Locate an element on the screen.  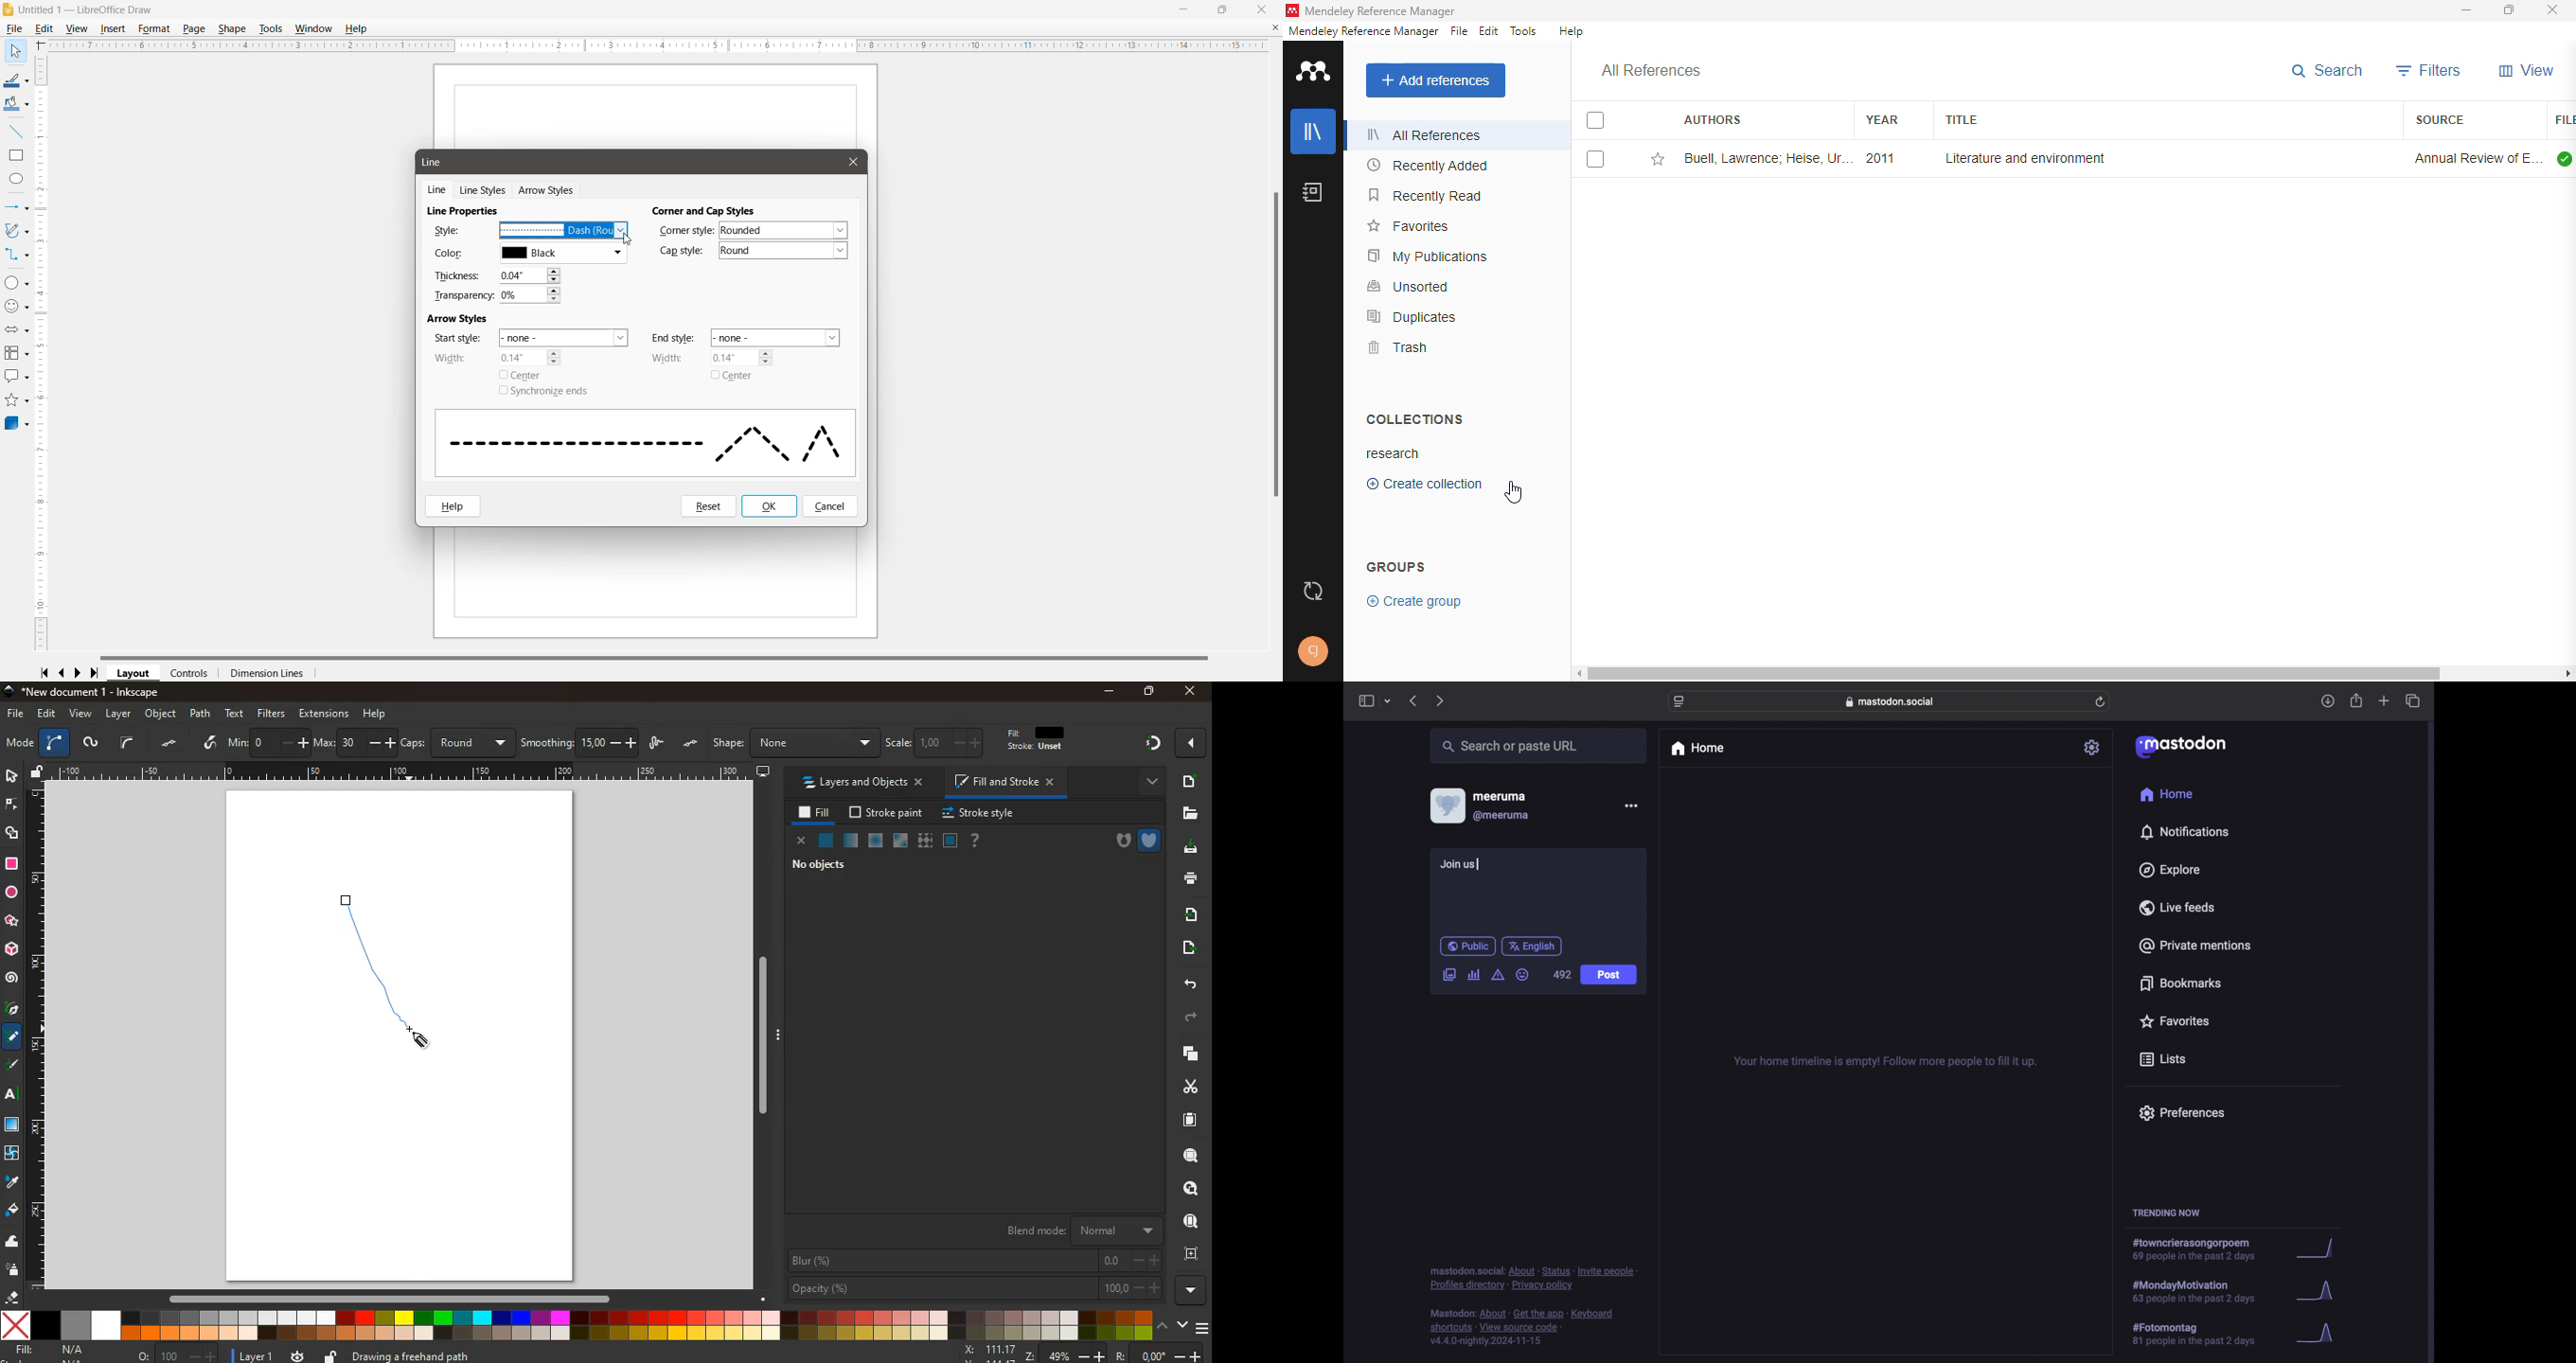
smoothing is located at coordinates (580, 743).